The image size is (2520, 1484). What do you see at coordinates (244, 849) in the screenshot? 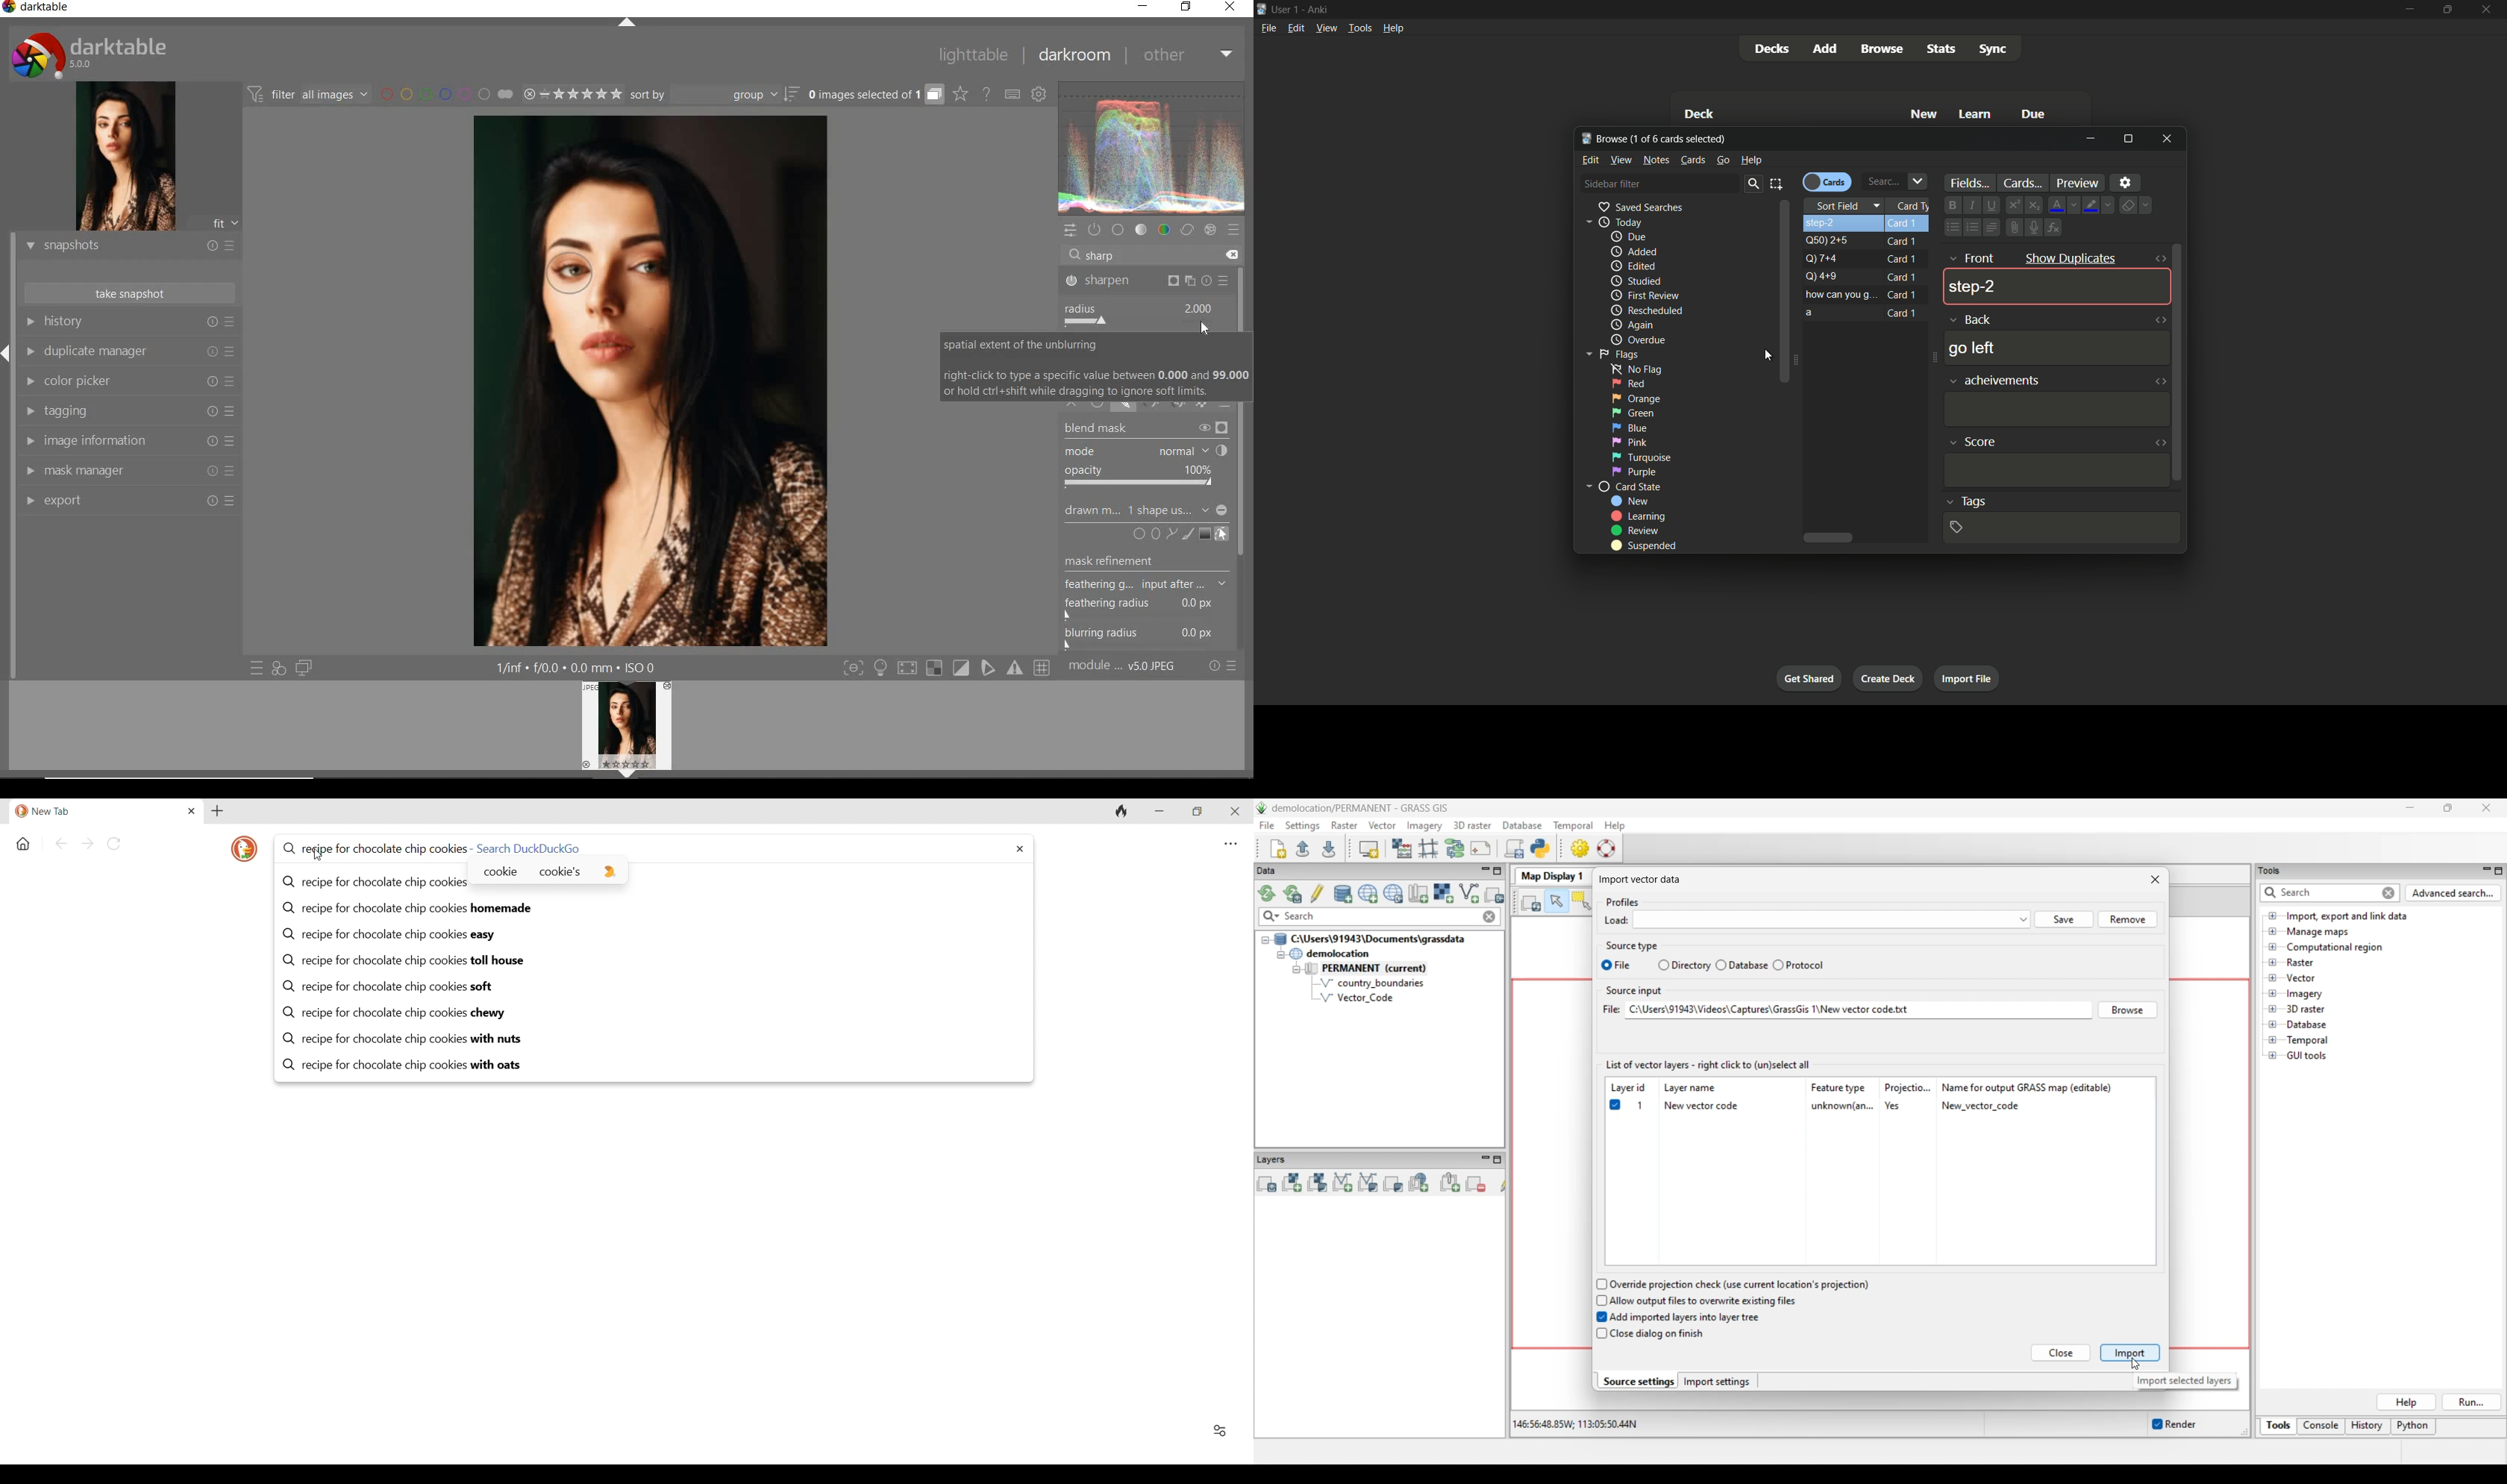
I see `Browser logo` at bounding box center [244, 849].